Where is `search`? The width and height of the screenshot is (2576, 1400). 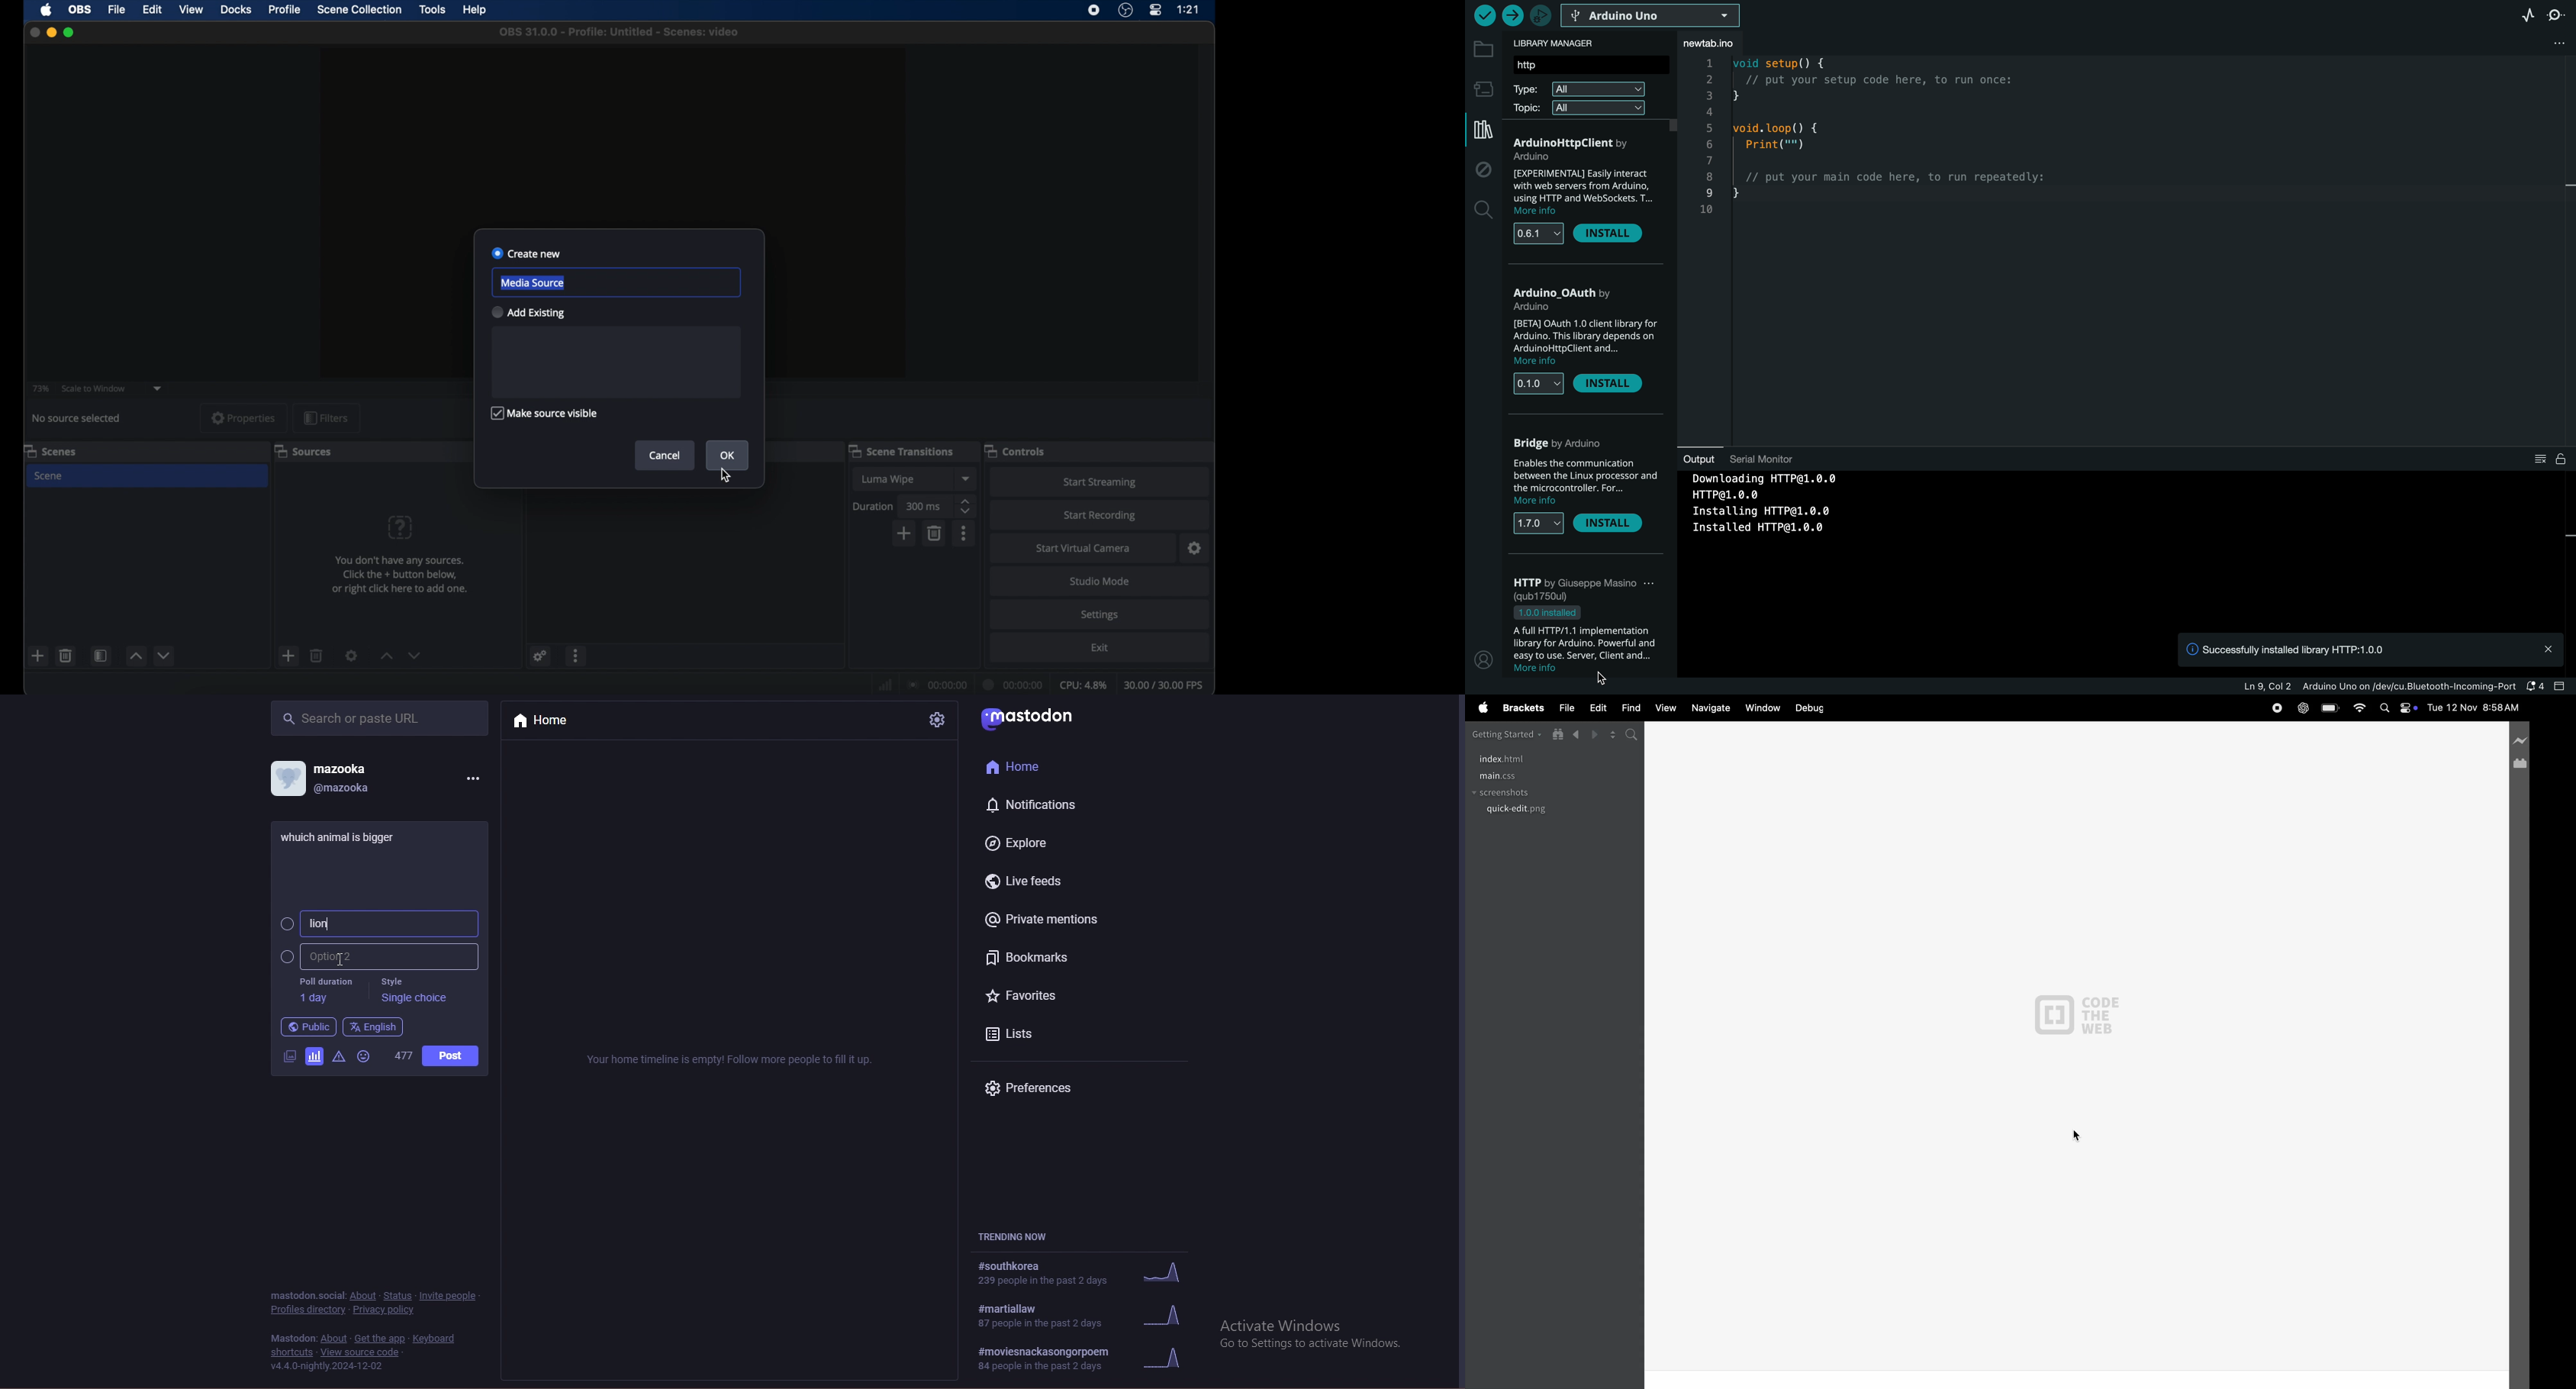
search is located at coordinates (1634, 736).